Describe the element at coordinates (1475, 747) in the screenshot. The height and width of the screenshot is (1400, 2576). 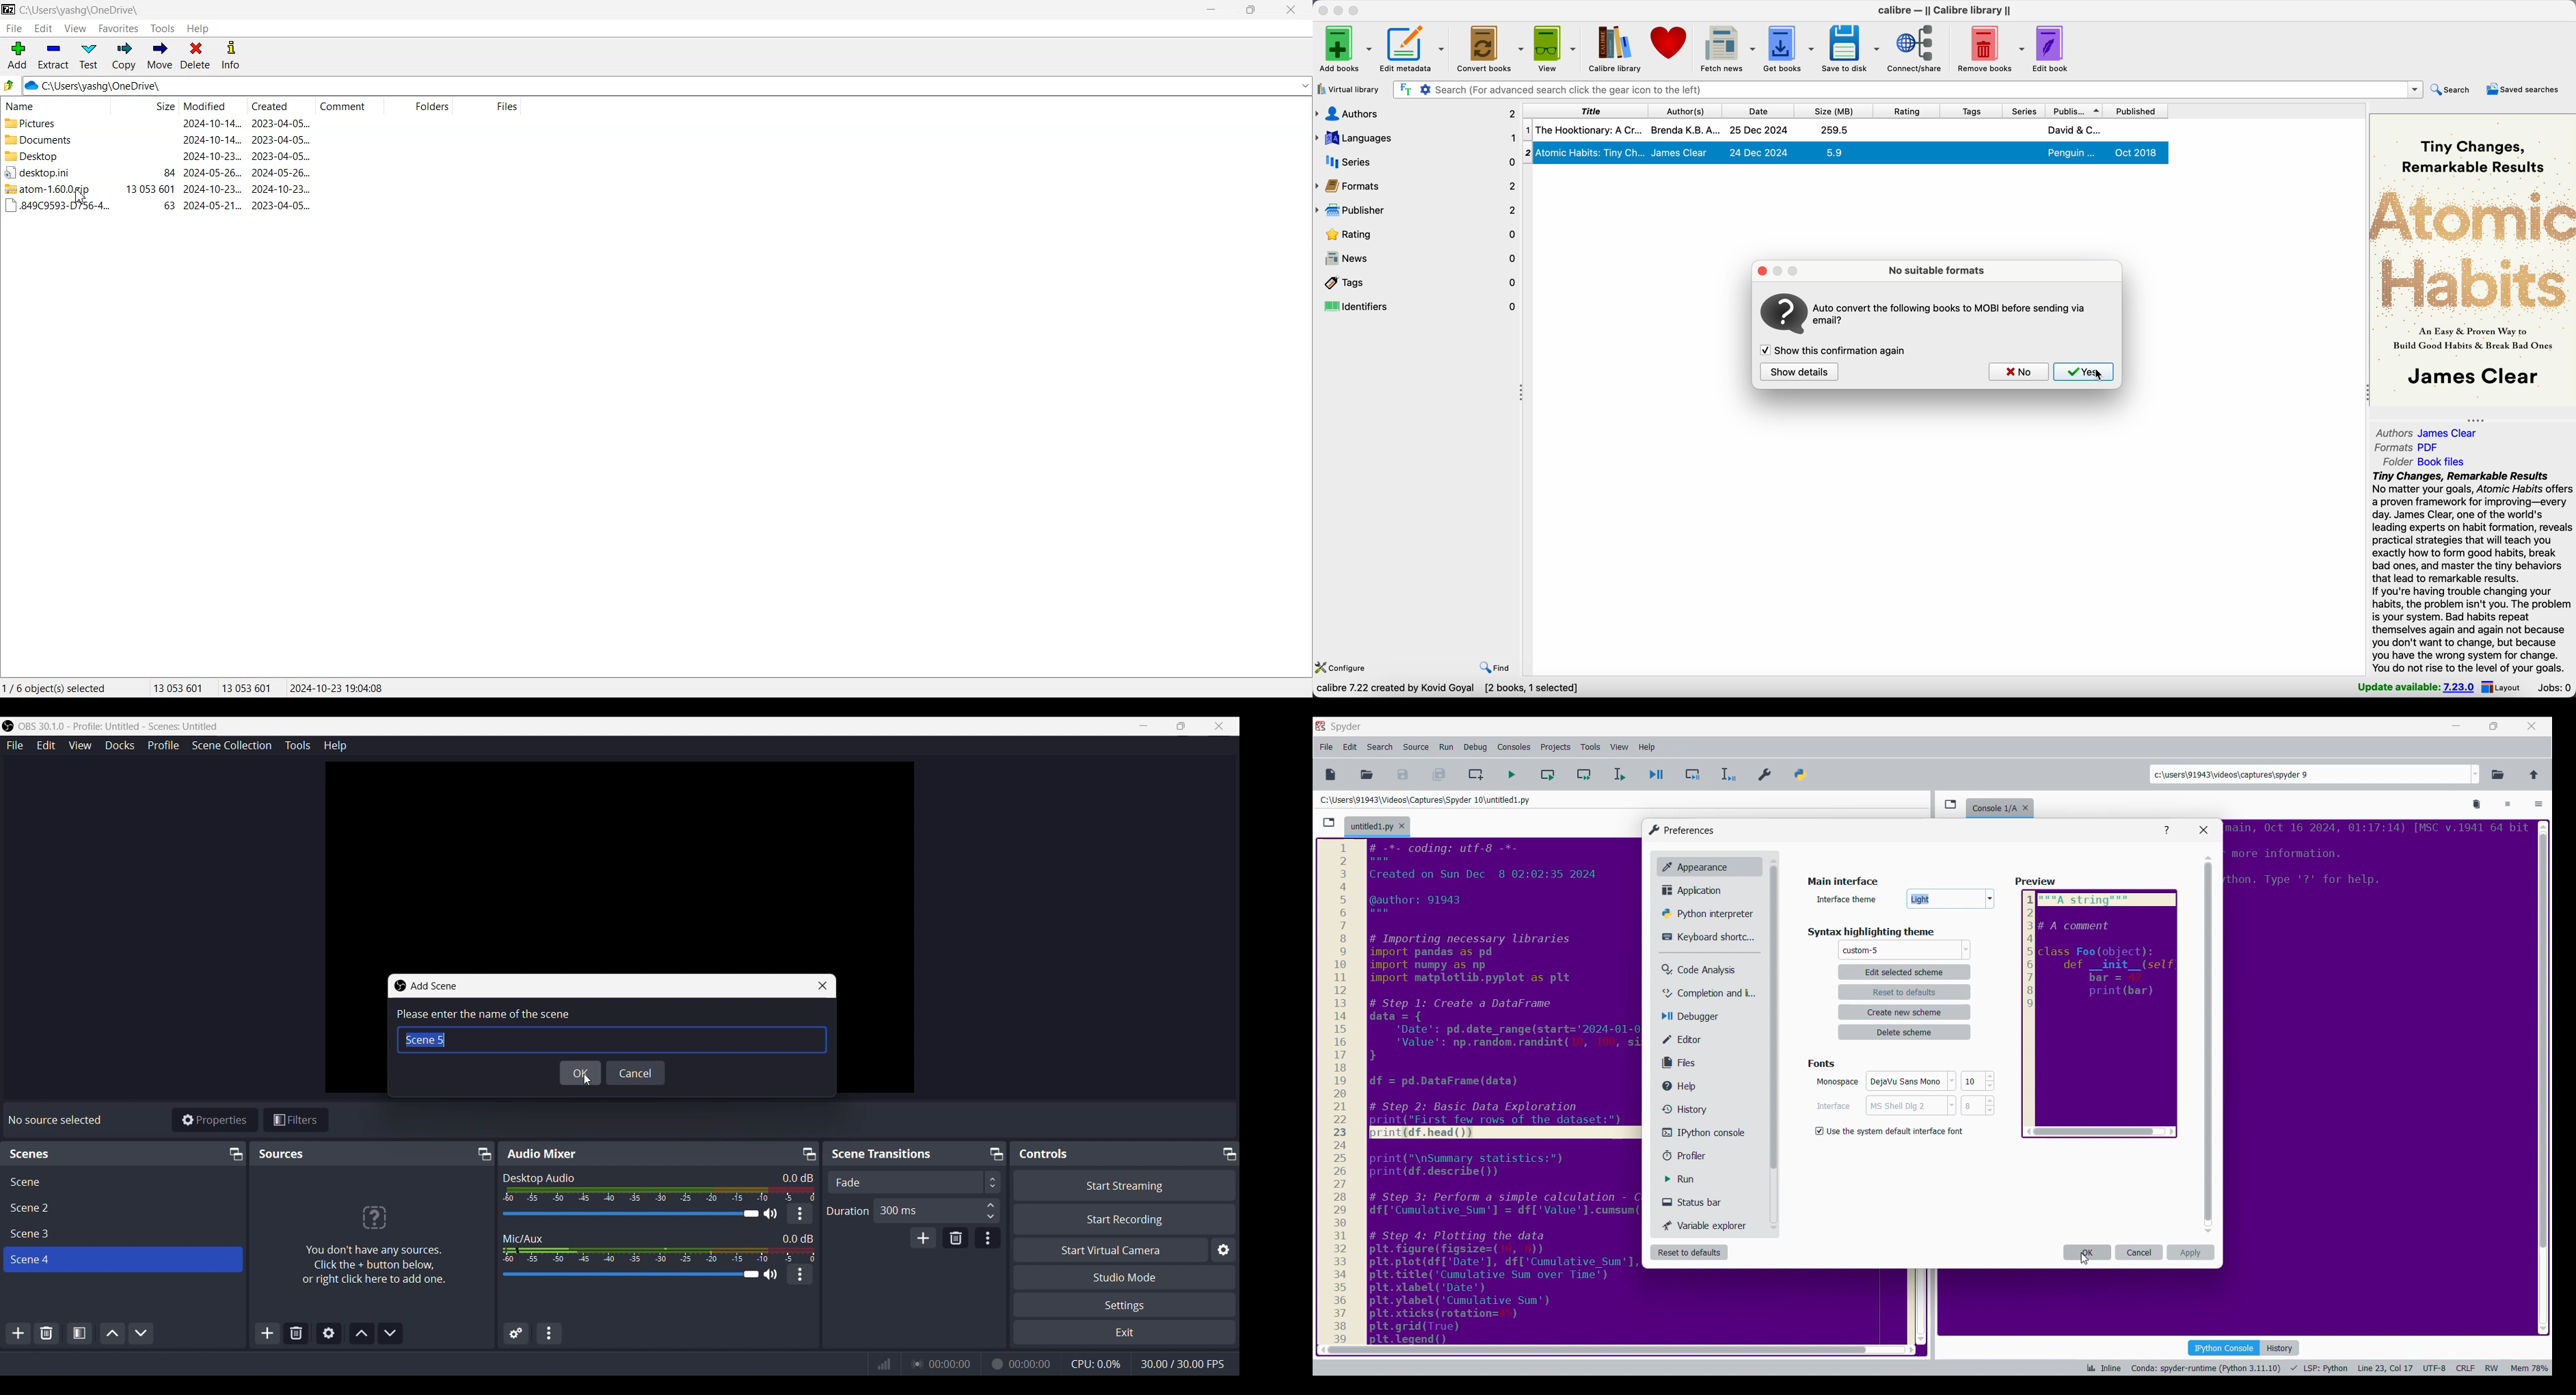
I see `Debug menu` at that location.